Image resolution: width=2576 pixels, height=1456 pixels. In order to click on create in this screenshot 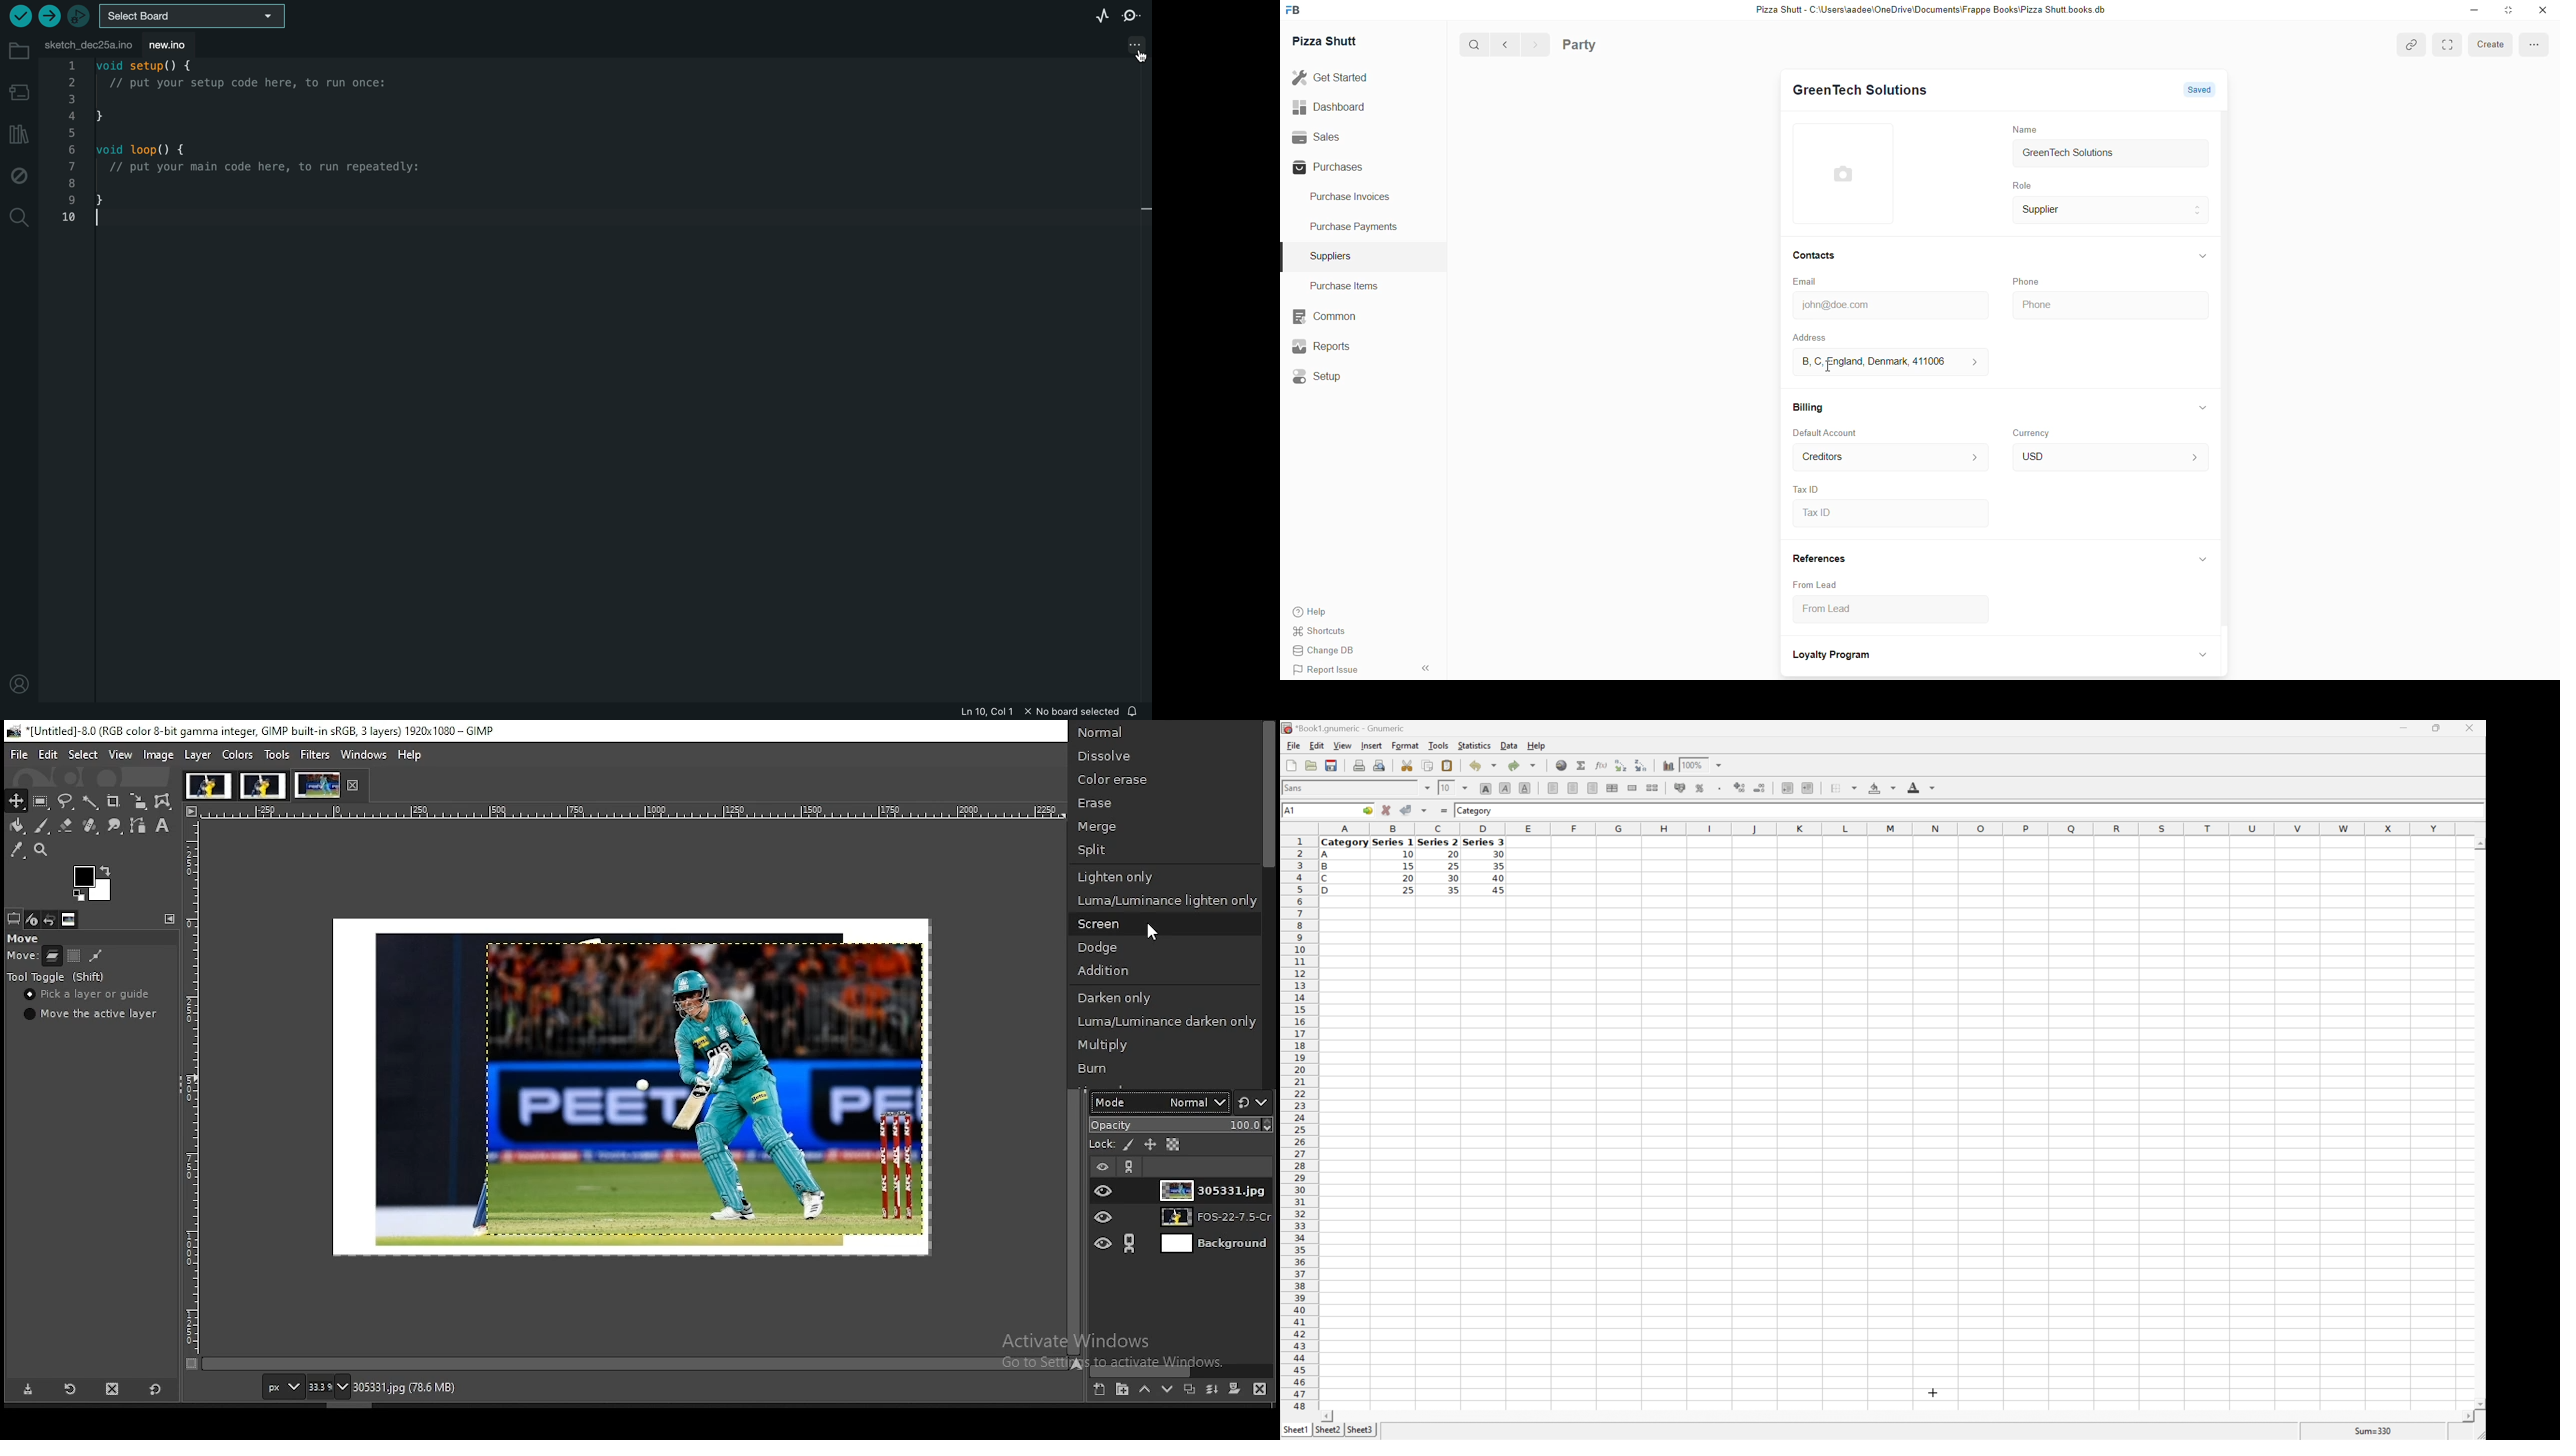, I will do `click(2487, 44)`.